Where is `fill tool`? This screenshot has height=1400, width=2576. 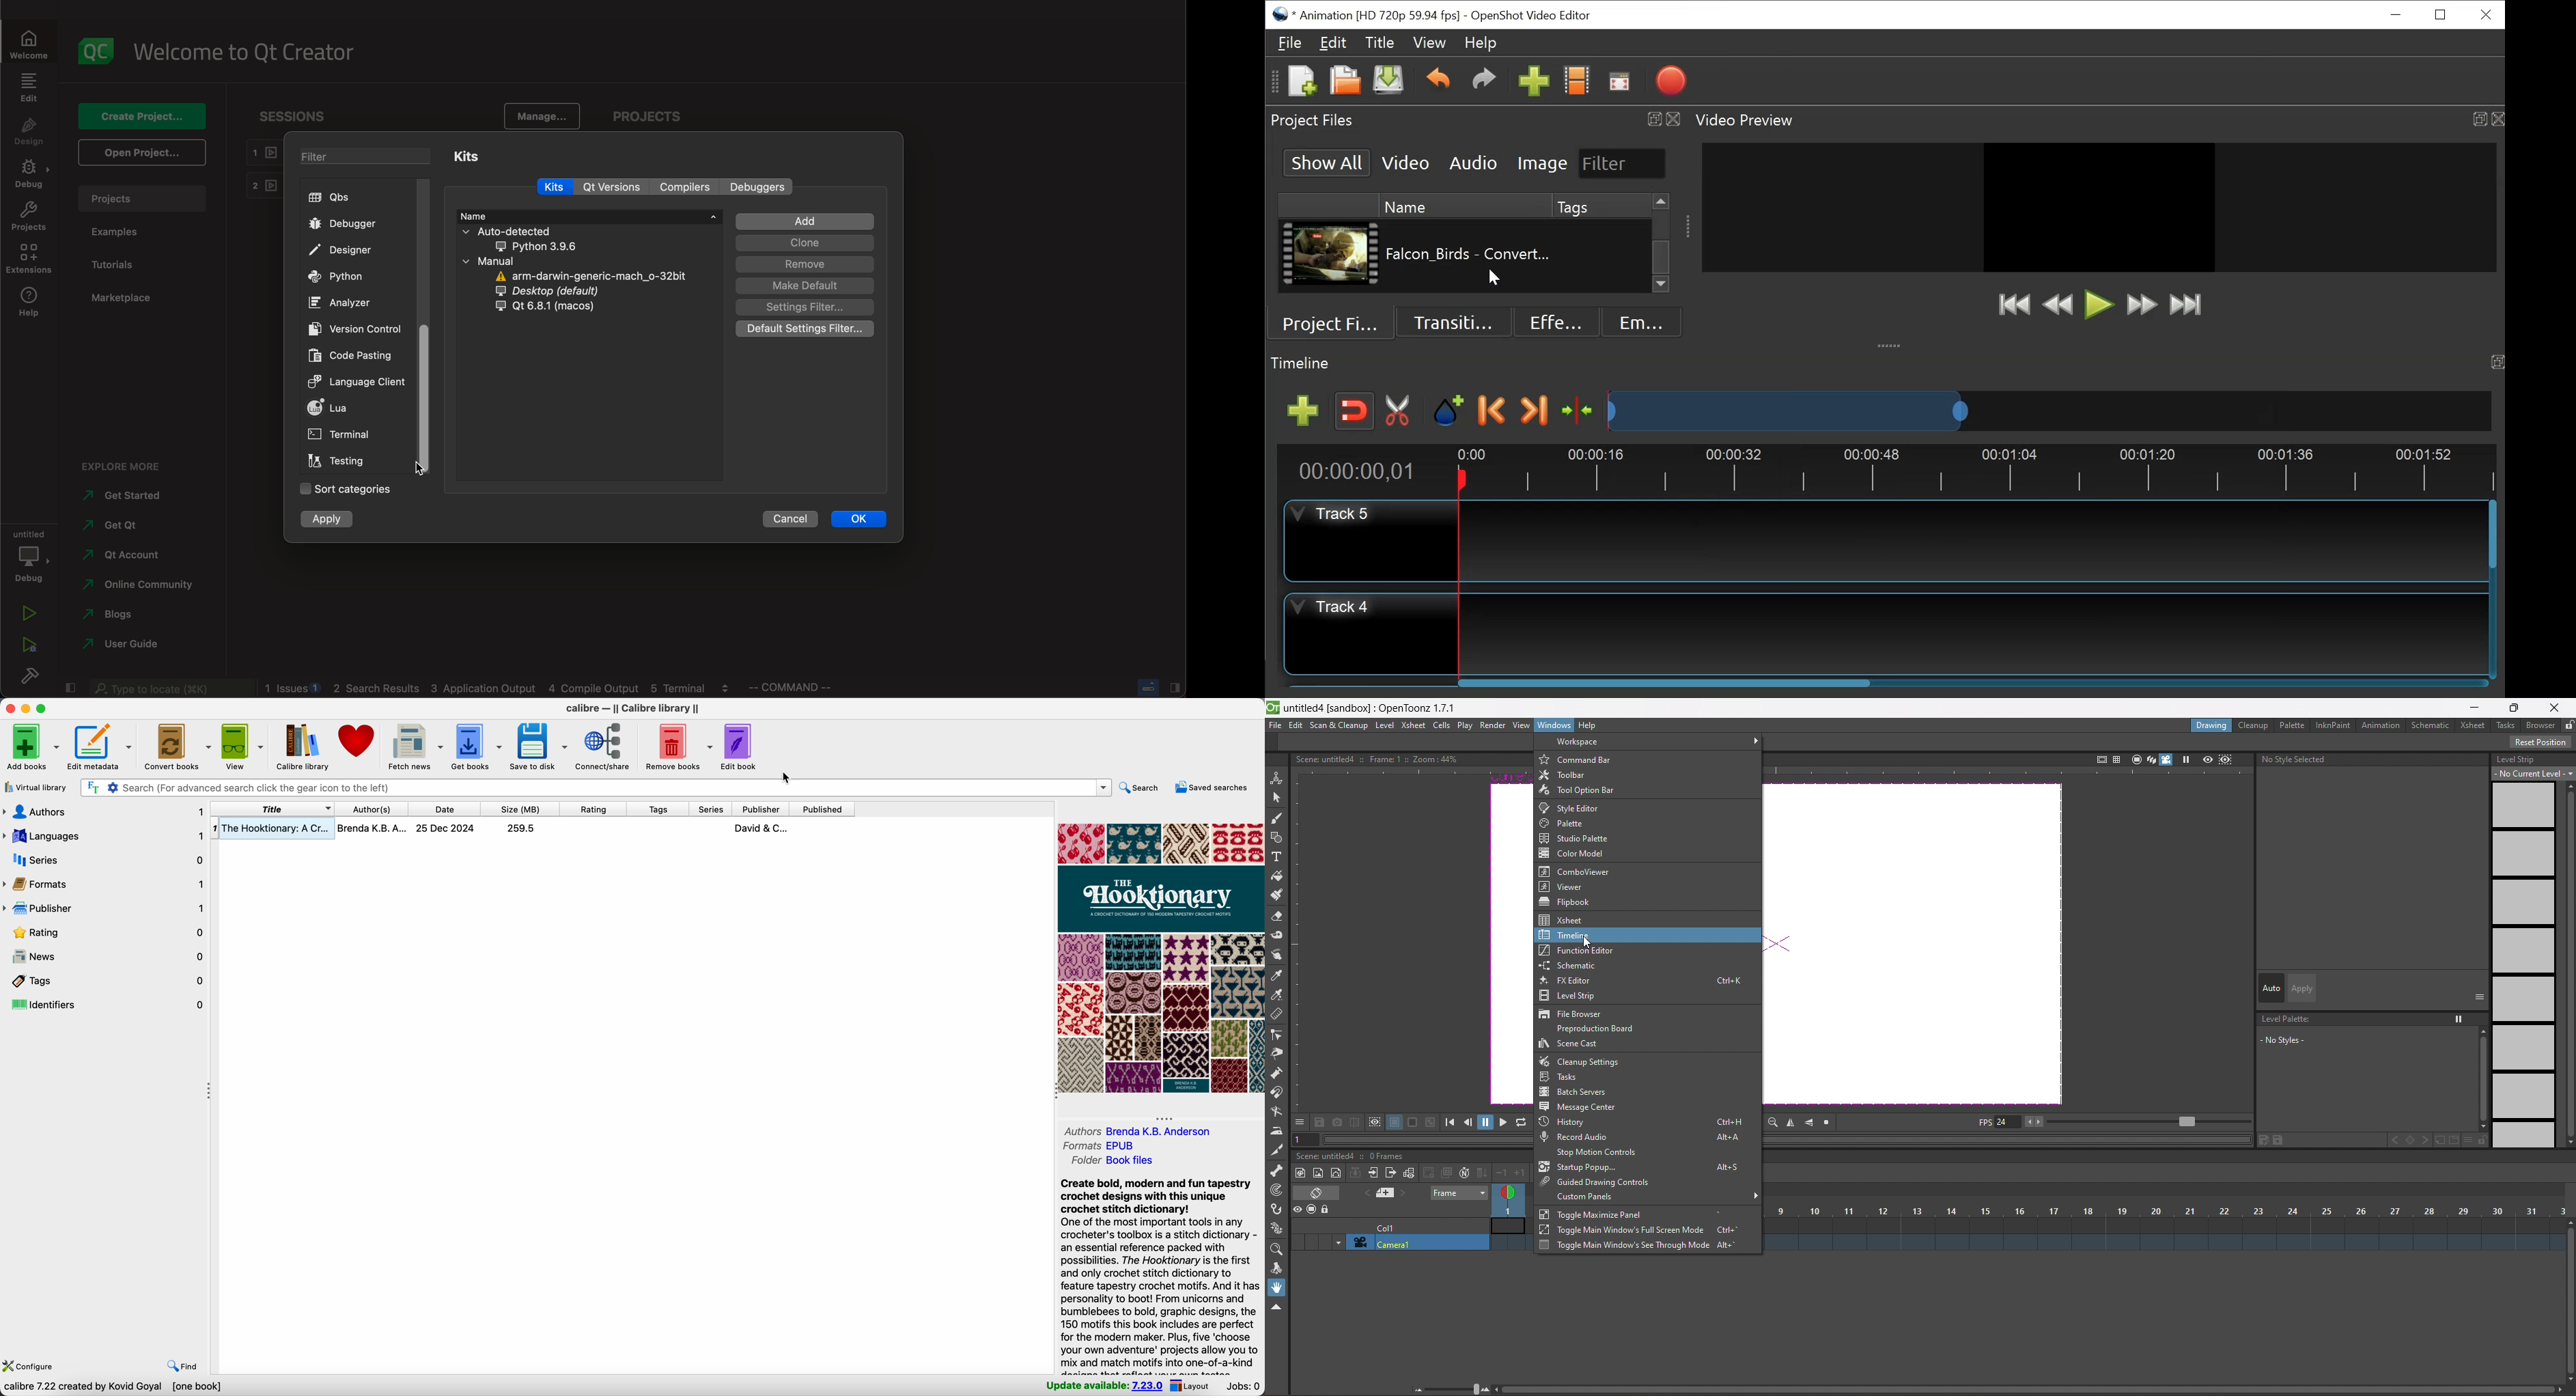 fill tool is located at coordinates (1276, 876).